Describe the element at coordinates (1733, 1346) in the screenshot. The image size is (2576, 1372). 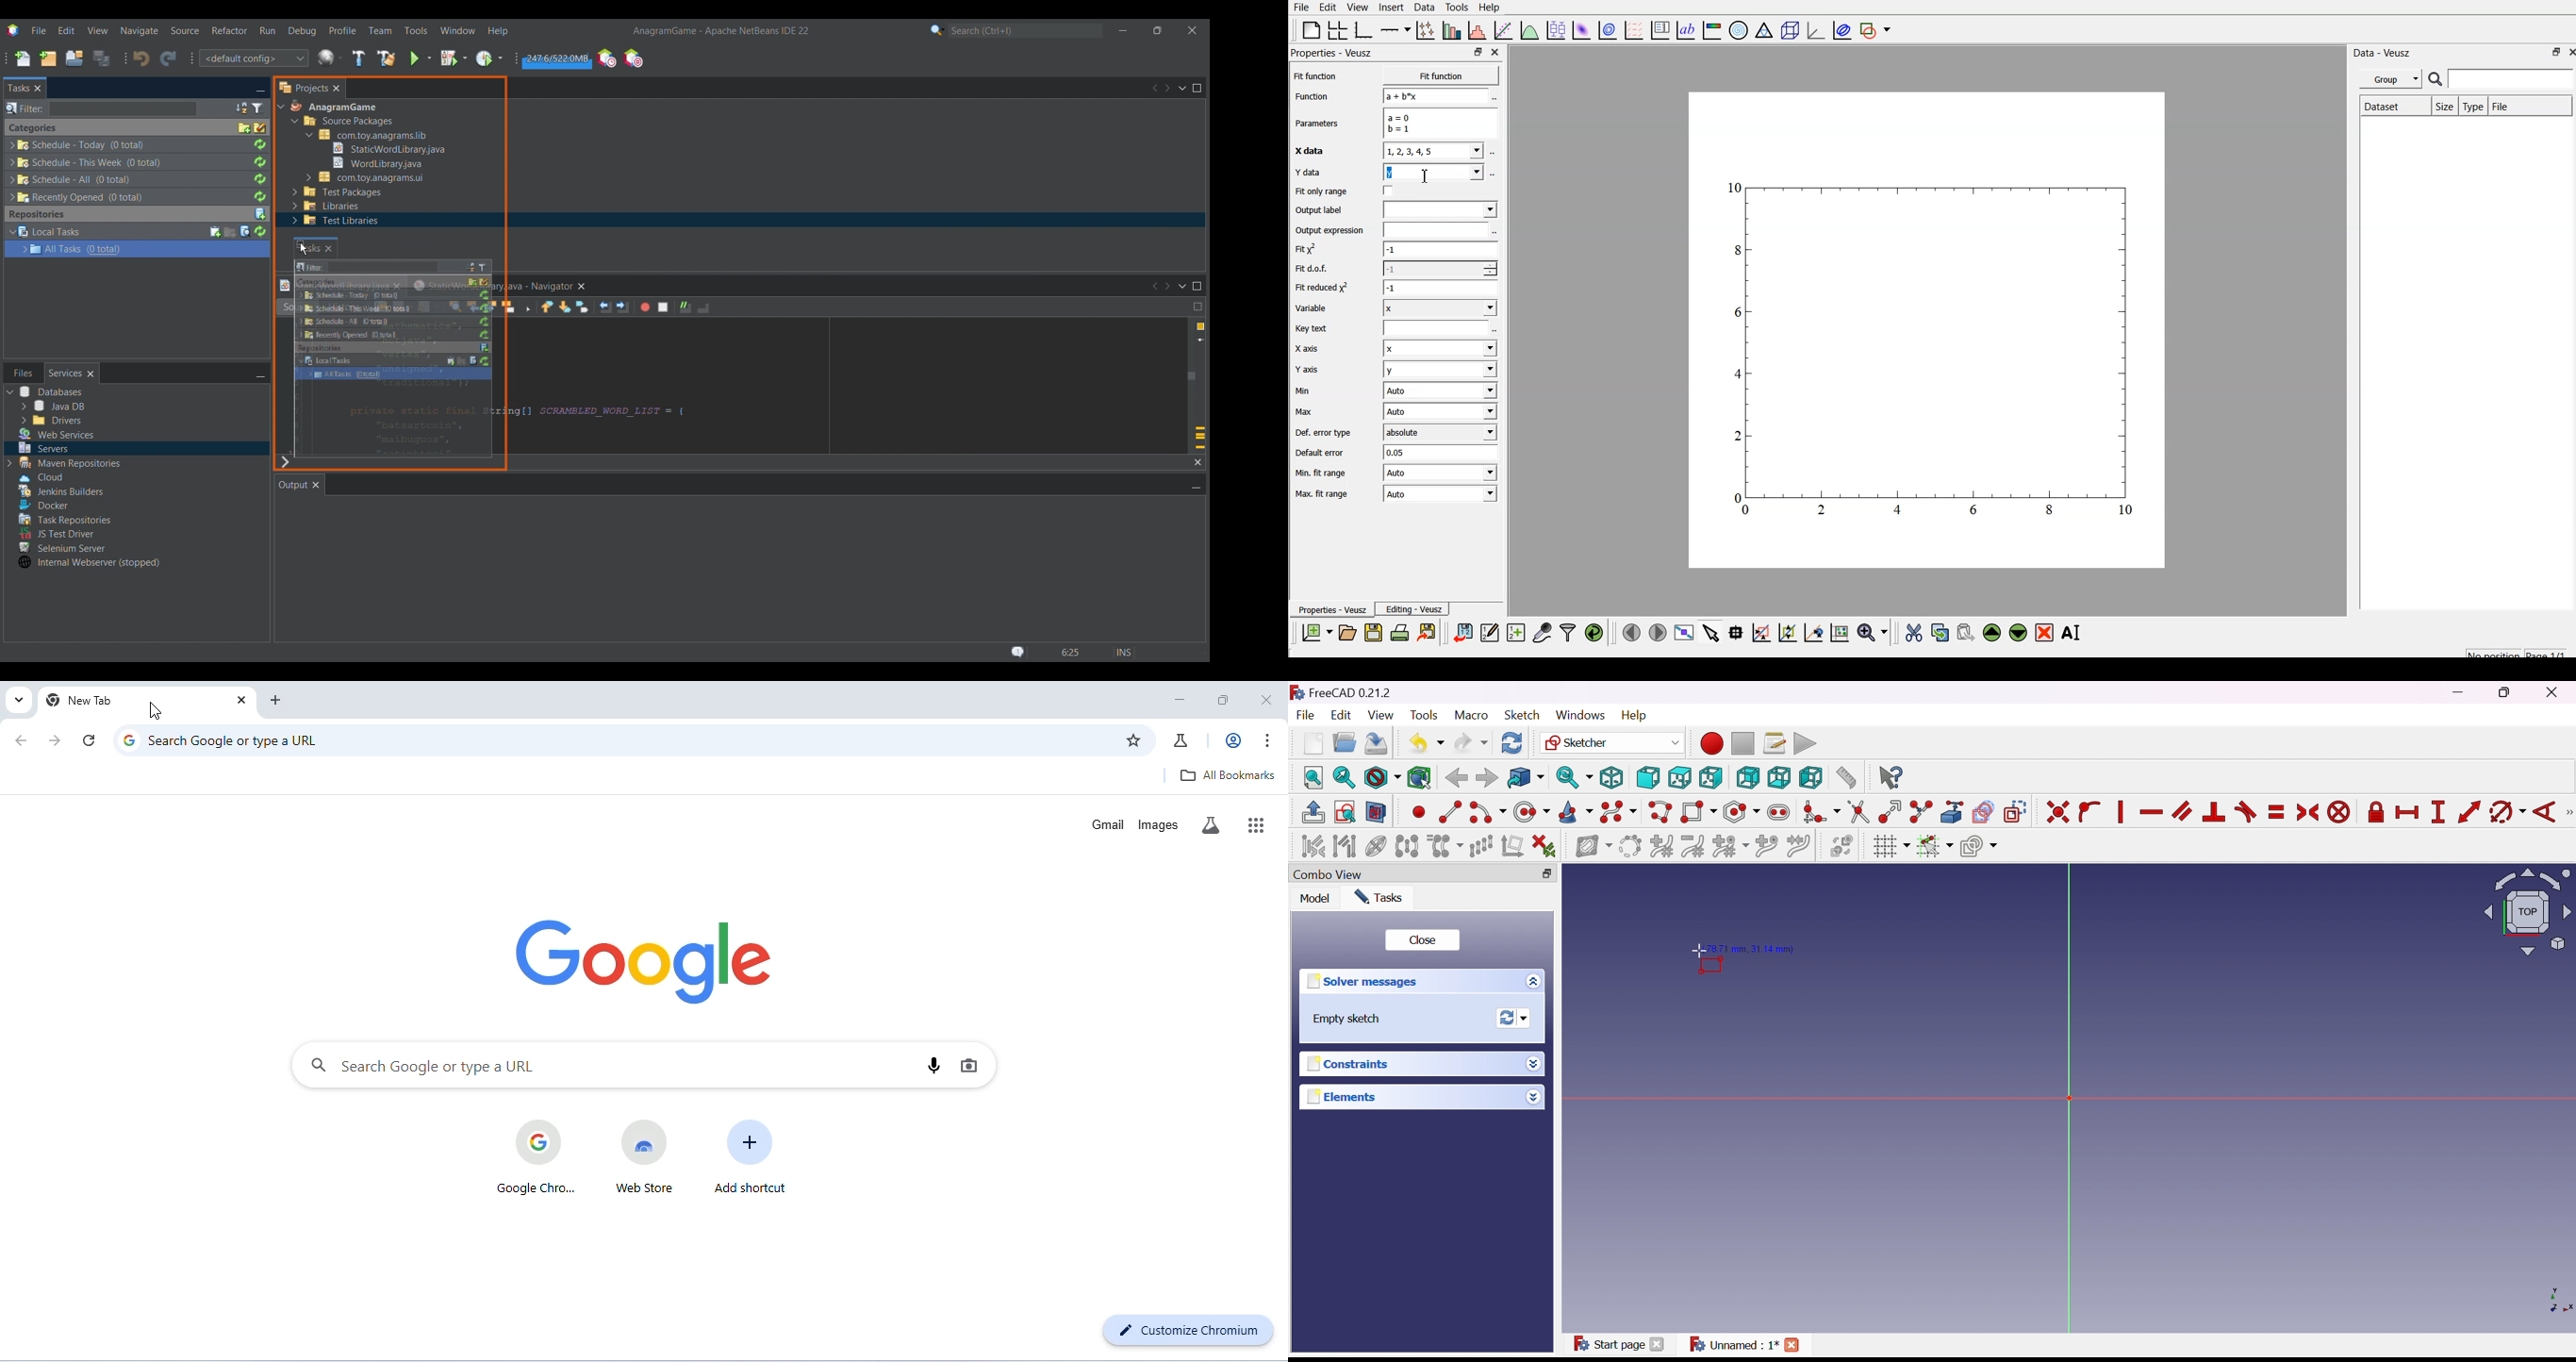
I see `Unnamed:1*` at that location.